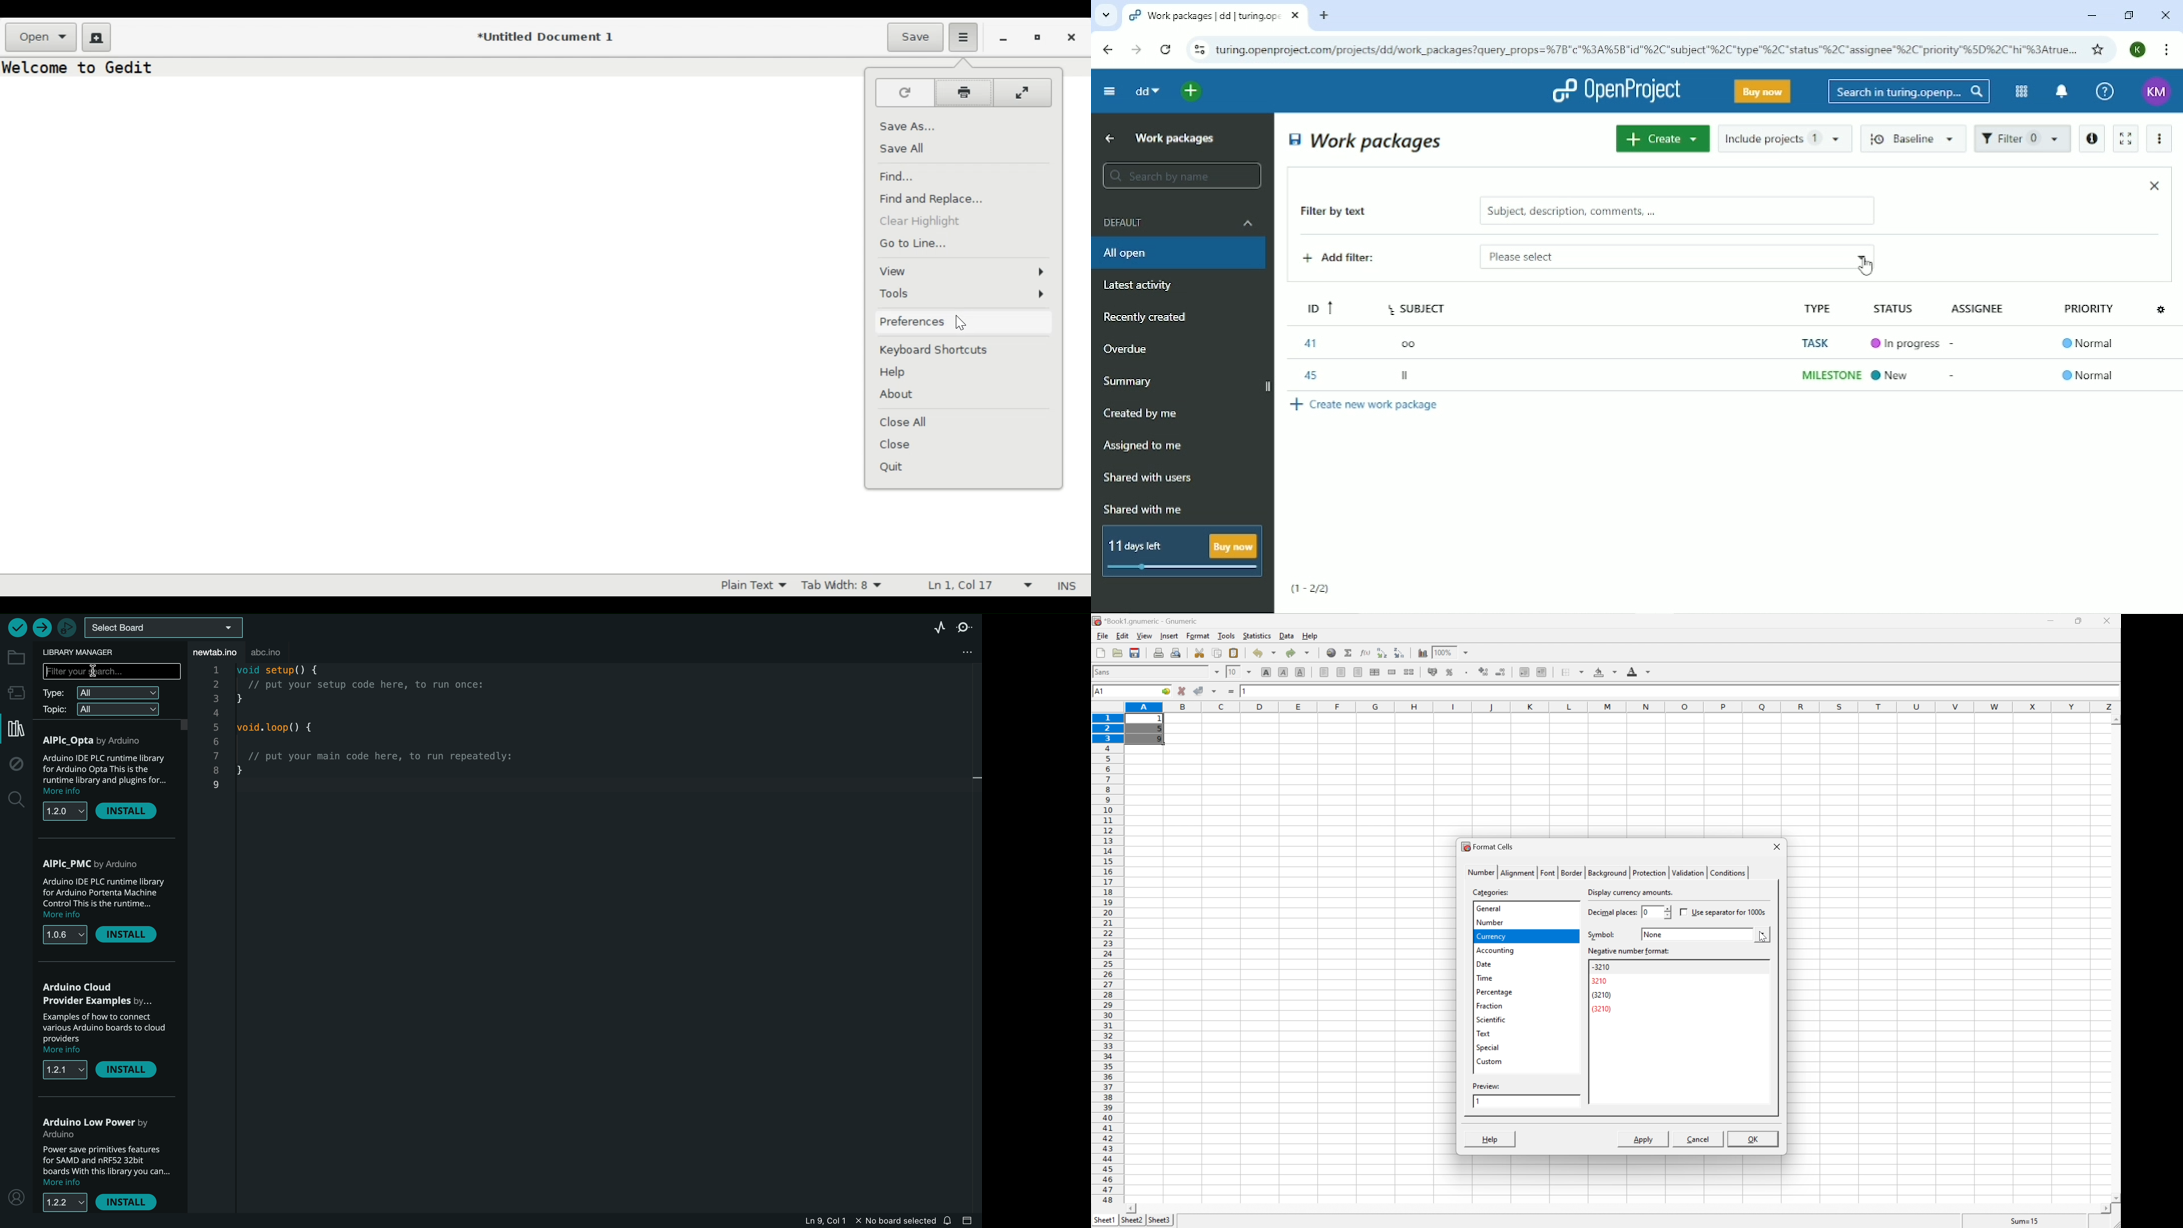 This screenshot has height=1232, width=2184. Describe the element at coordinates (1134, 50) in the screenshot. I see `Forward` at that location.